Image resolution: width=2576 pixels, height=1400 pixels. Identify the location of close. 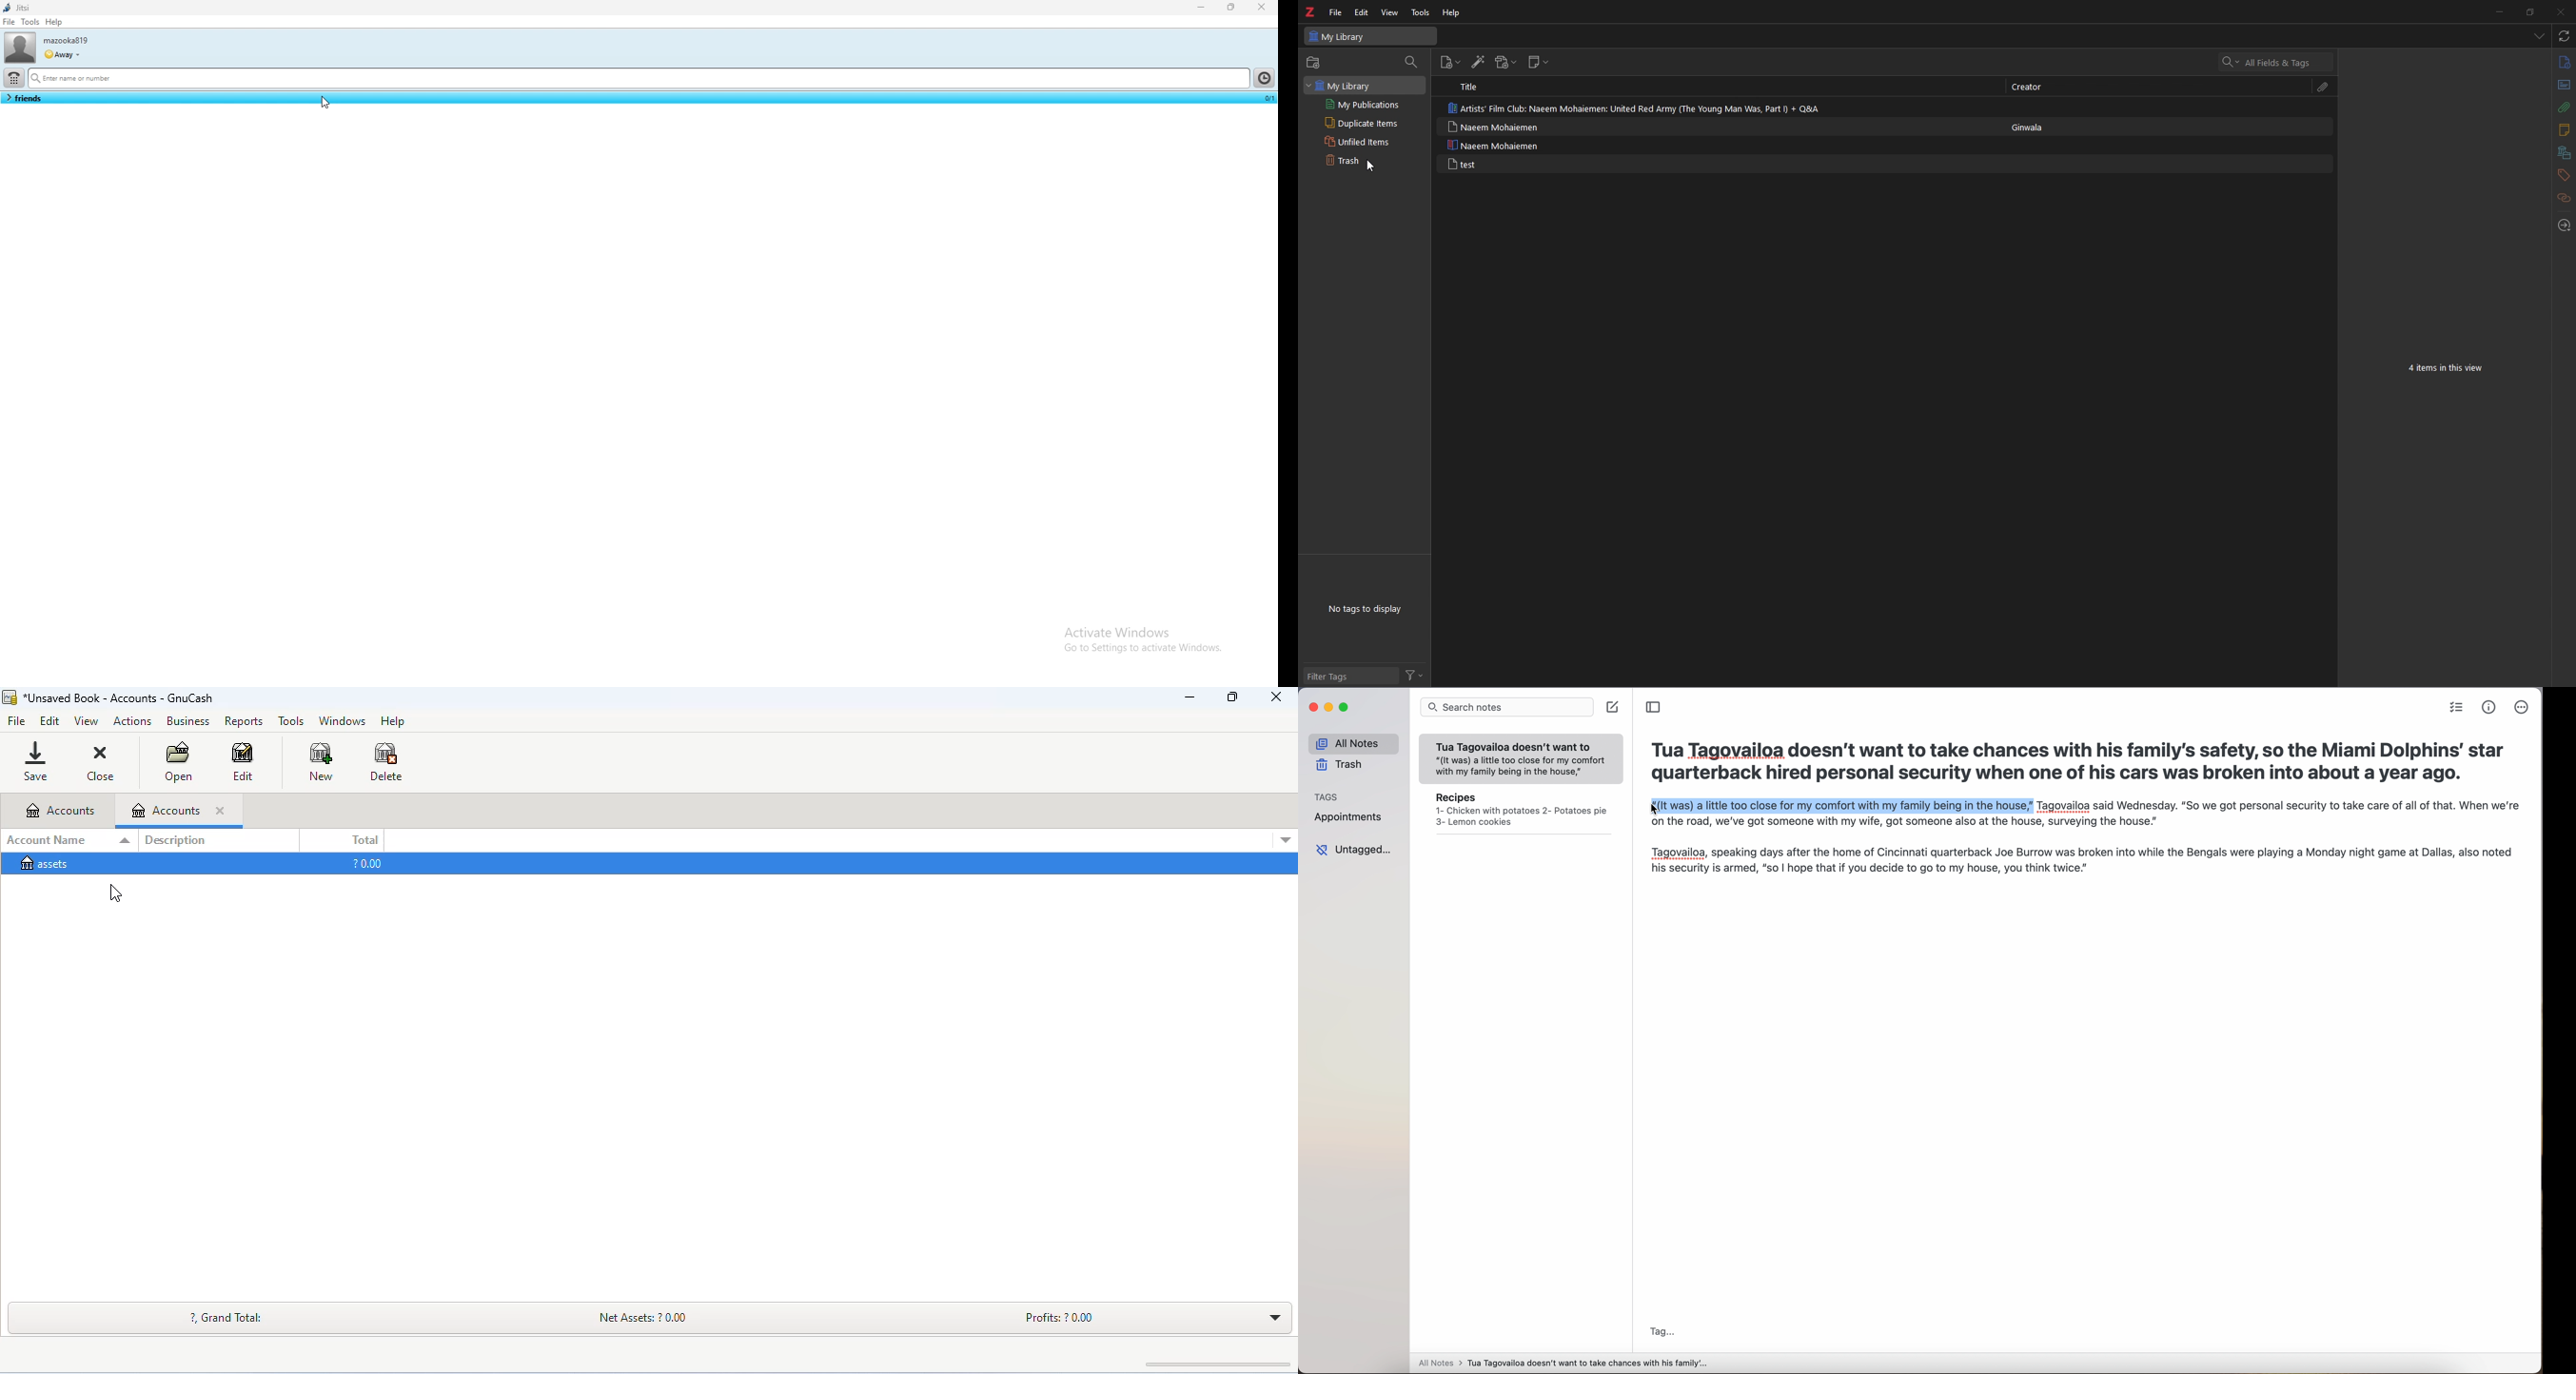
(1275, 697).